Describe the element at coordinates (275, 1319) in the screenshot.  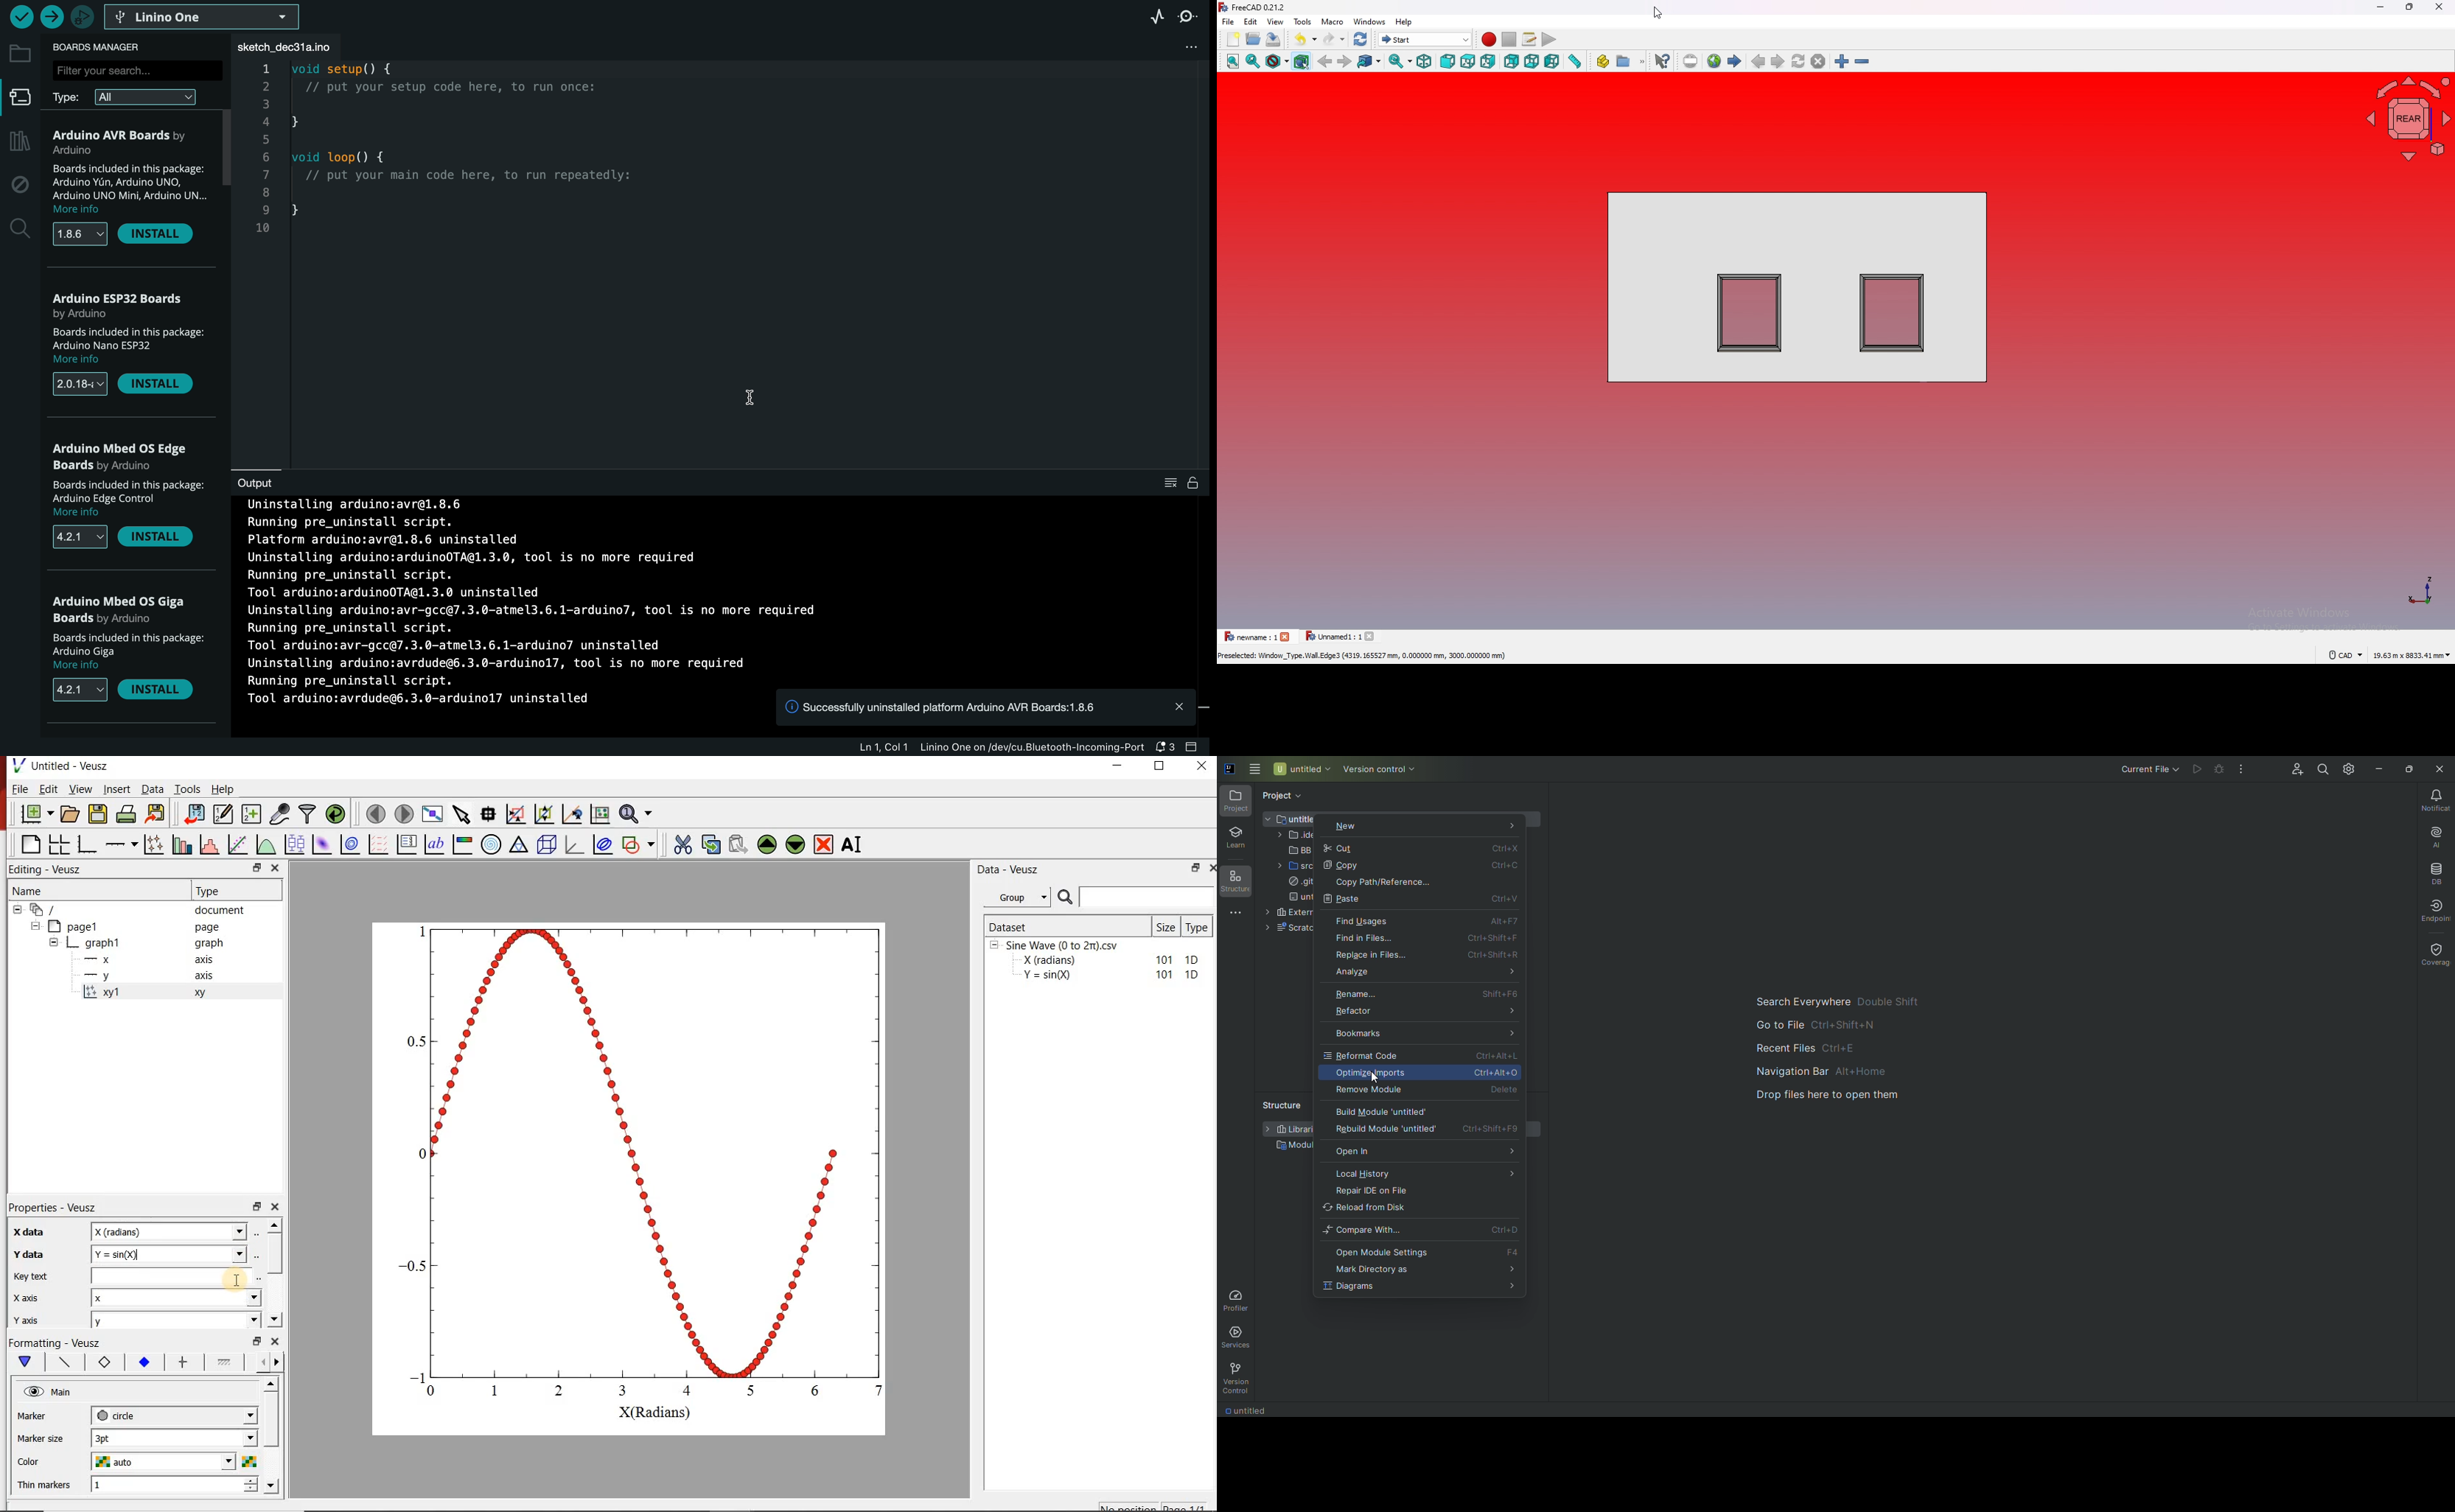
I see `Down` at that location.